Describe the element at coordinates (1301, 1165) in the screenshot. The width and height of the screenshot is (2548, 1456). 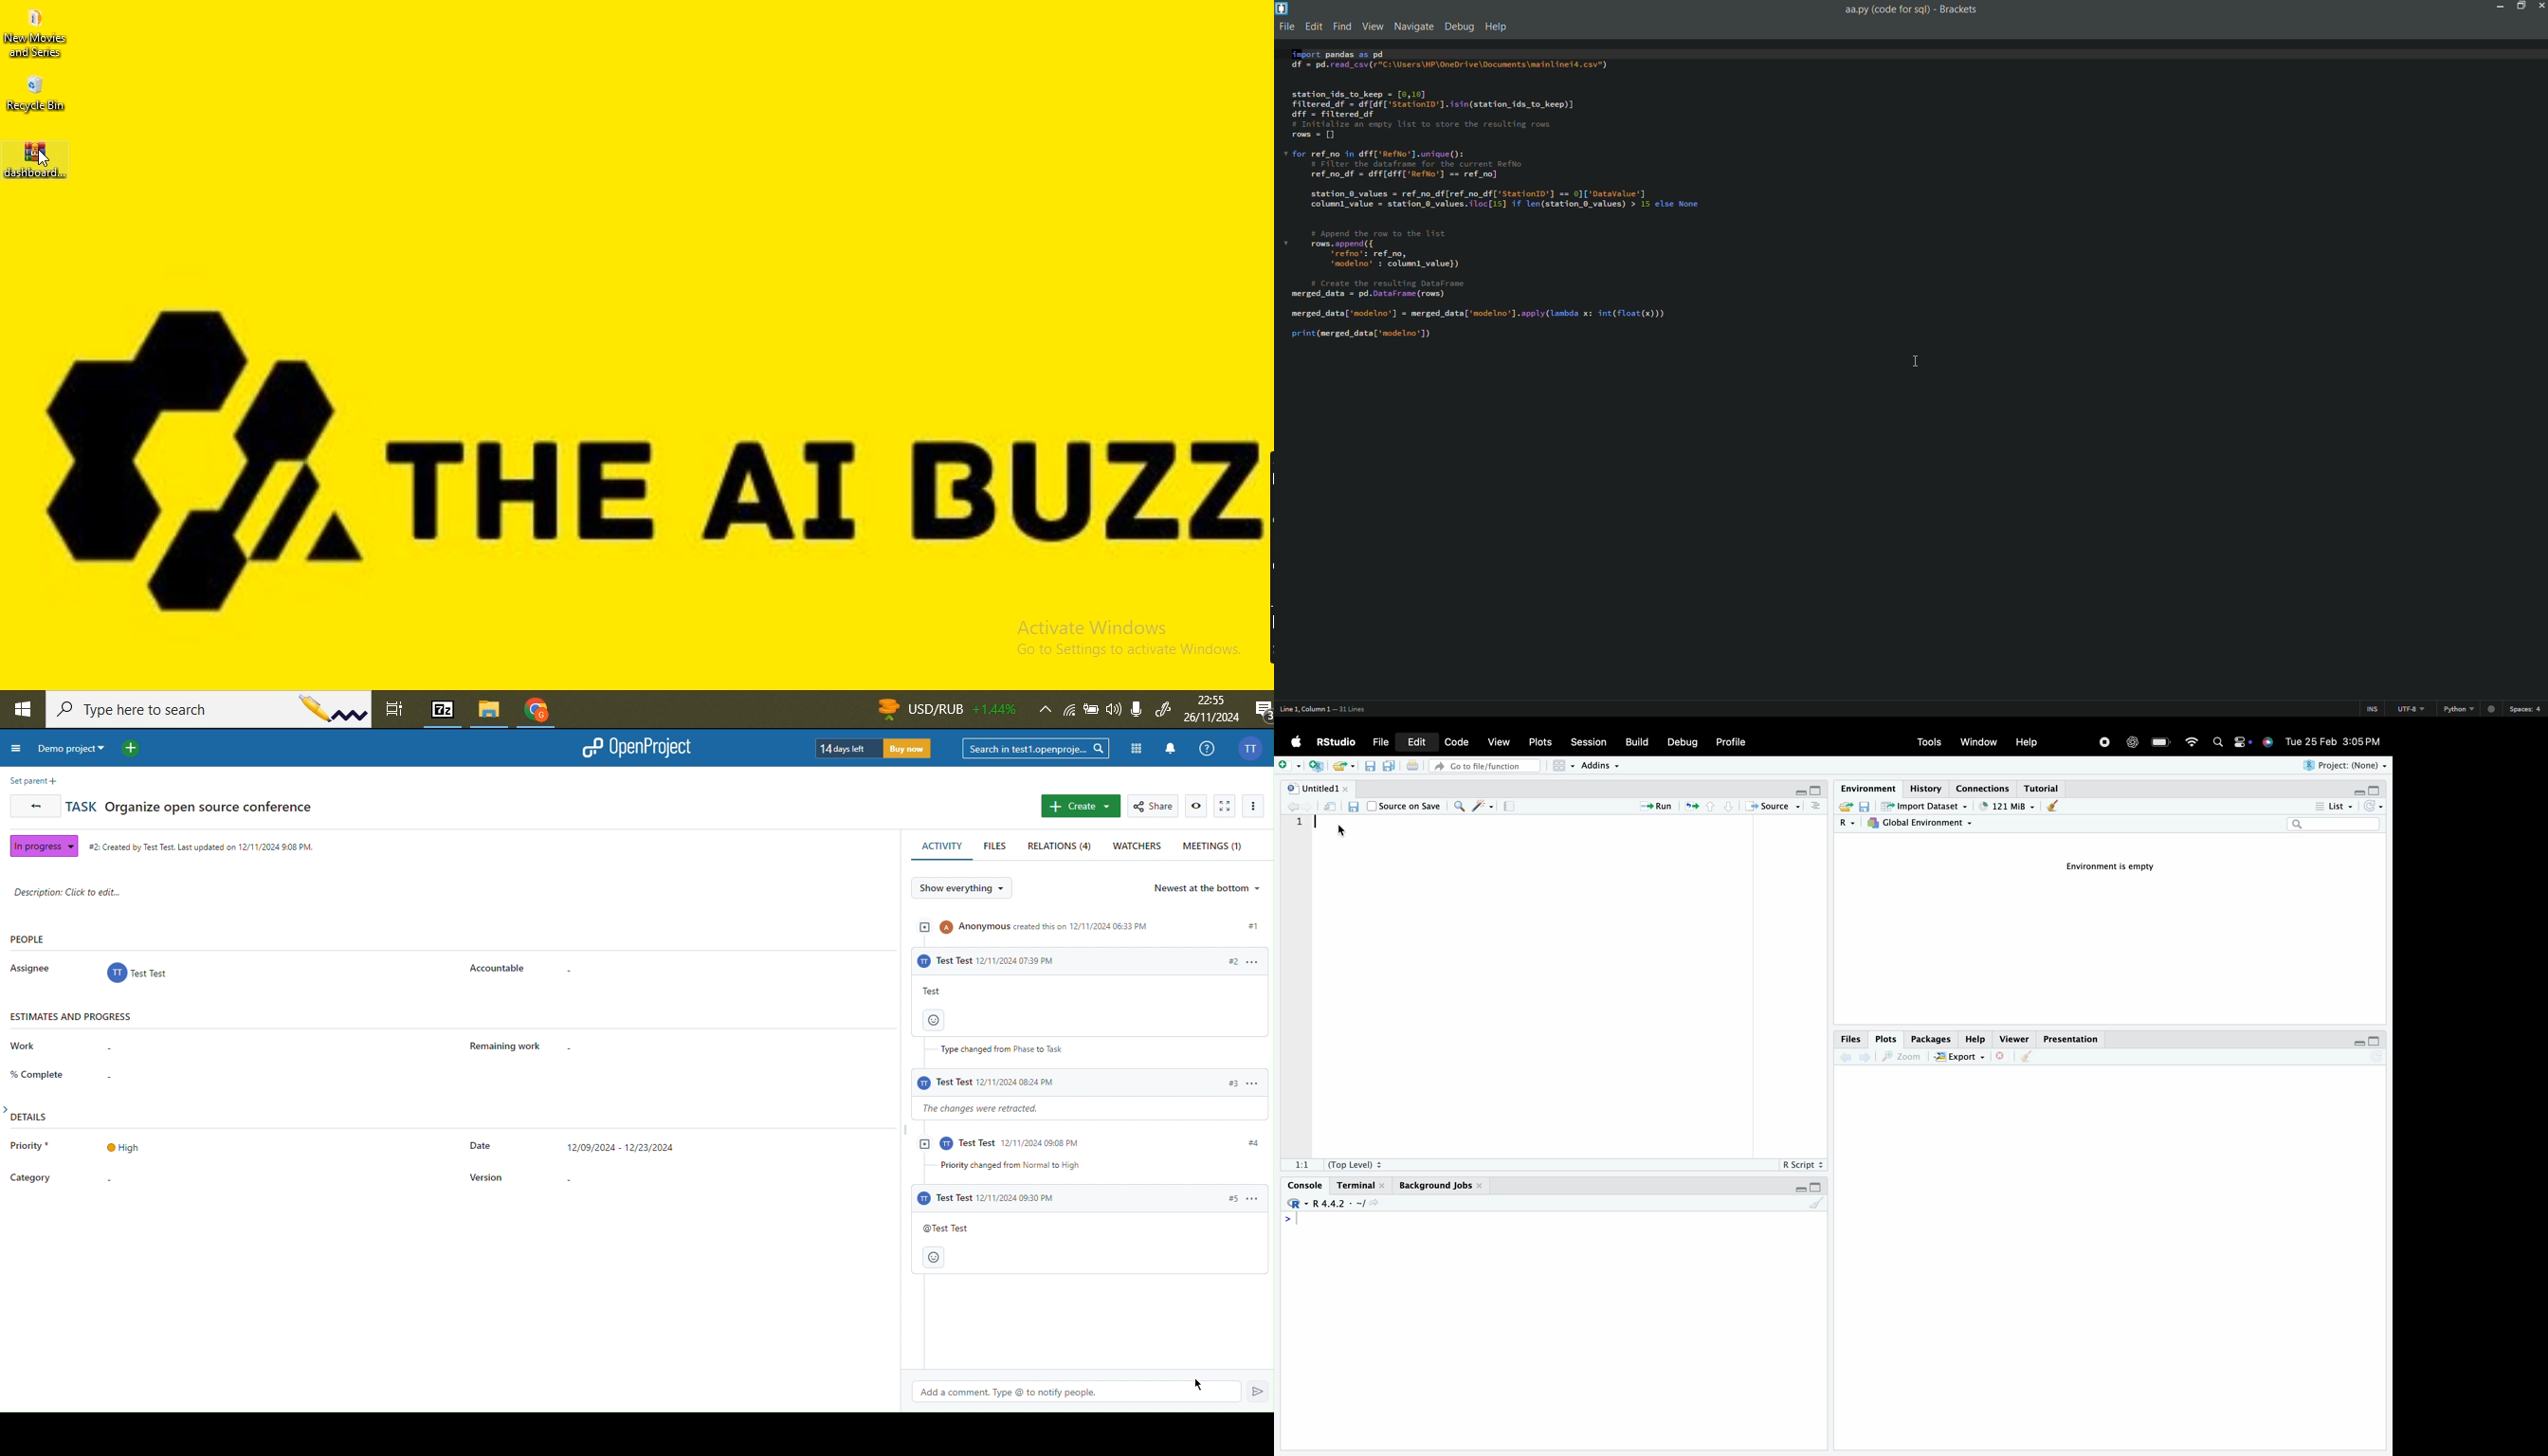
I see `1:1` at that location.